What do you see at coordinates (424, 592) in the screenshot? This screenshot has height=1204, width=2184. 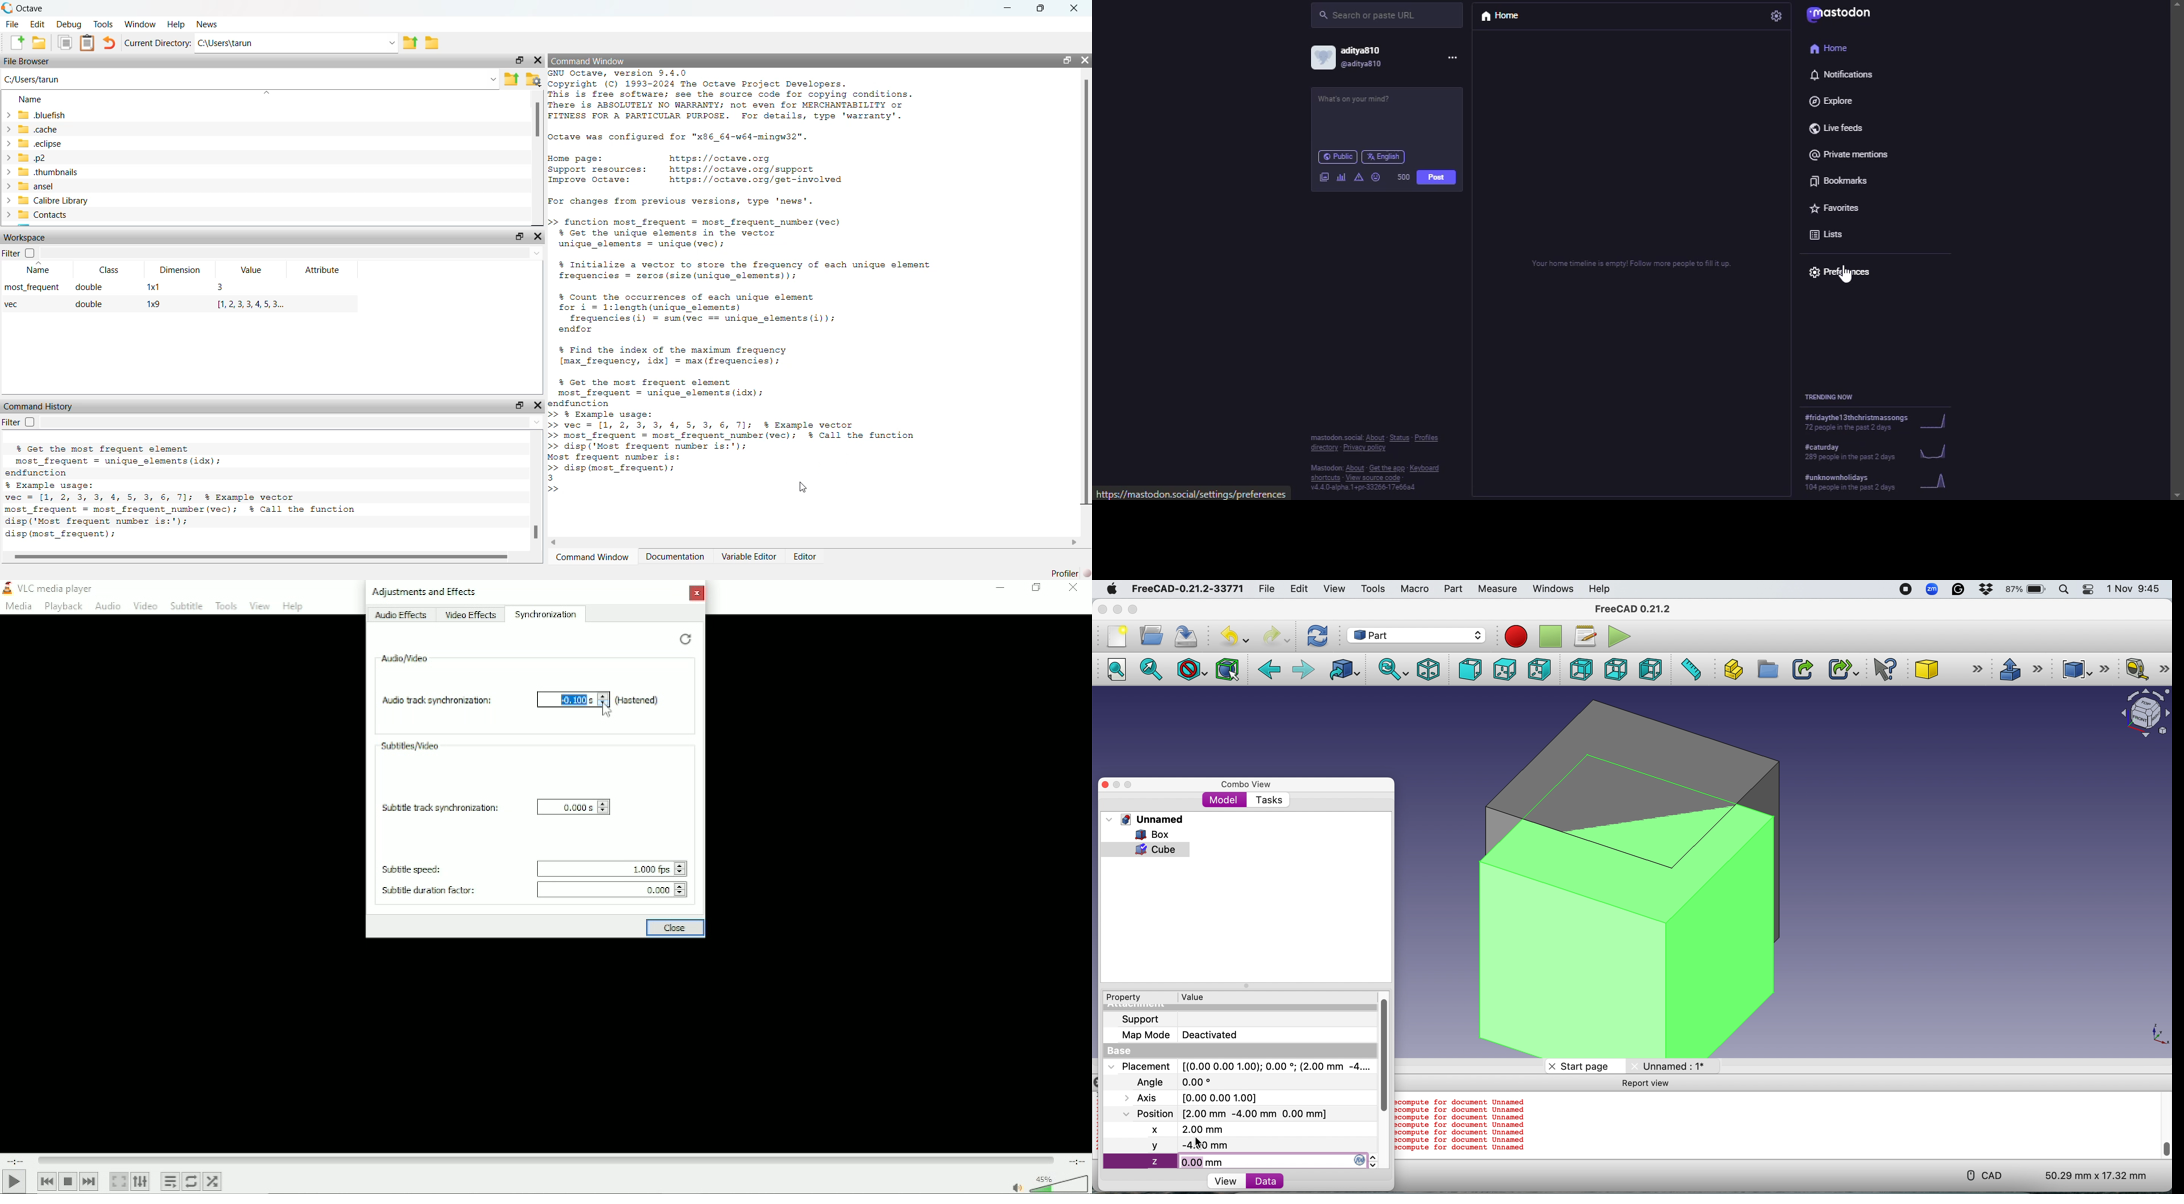 I see `Adjustments and effects` at bounding box center [424, 592].